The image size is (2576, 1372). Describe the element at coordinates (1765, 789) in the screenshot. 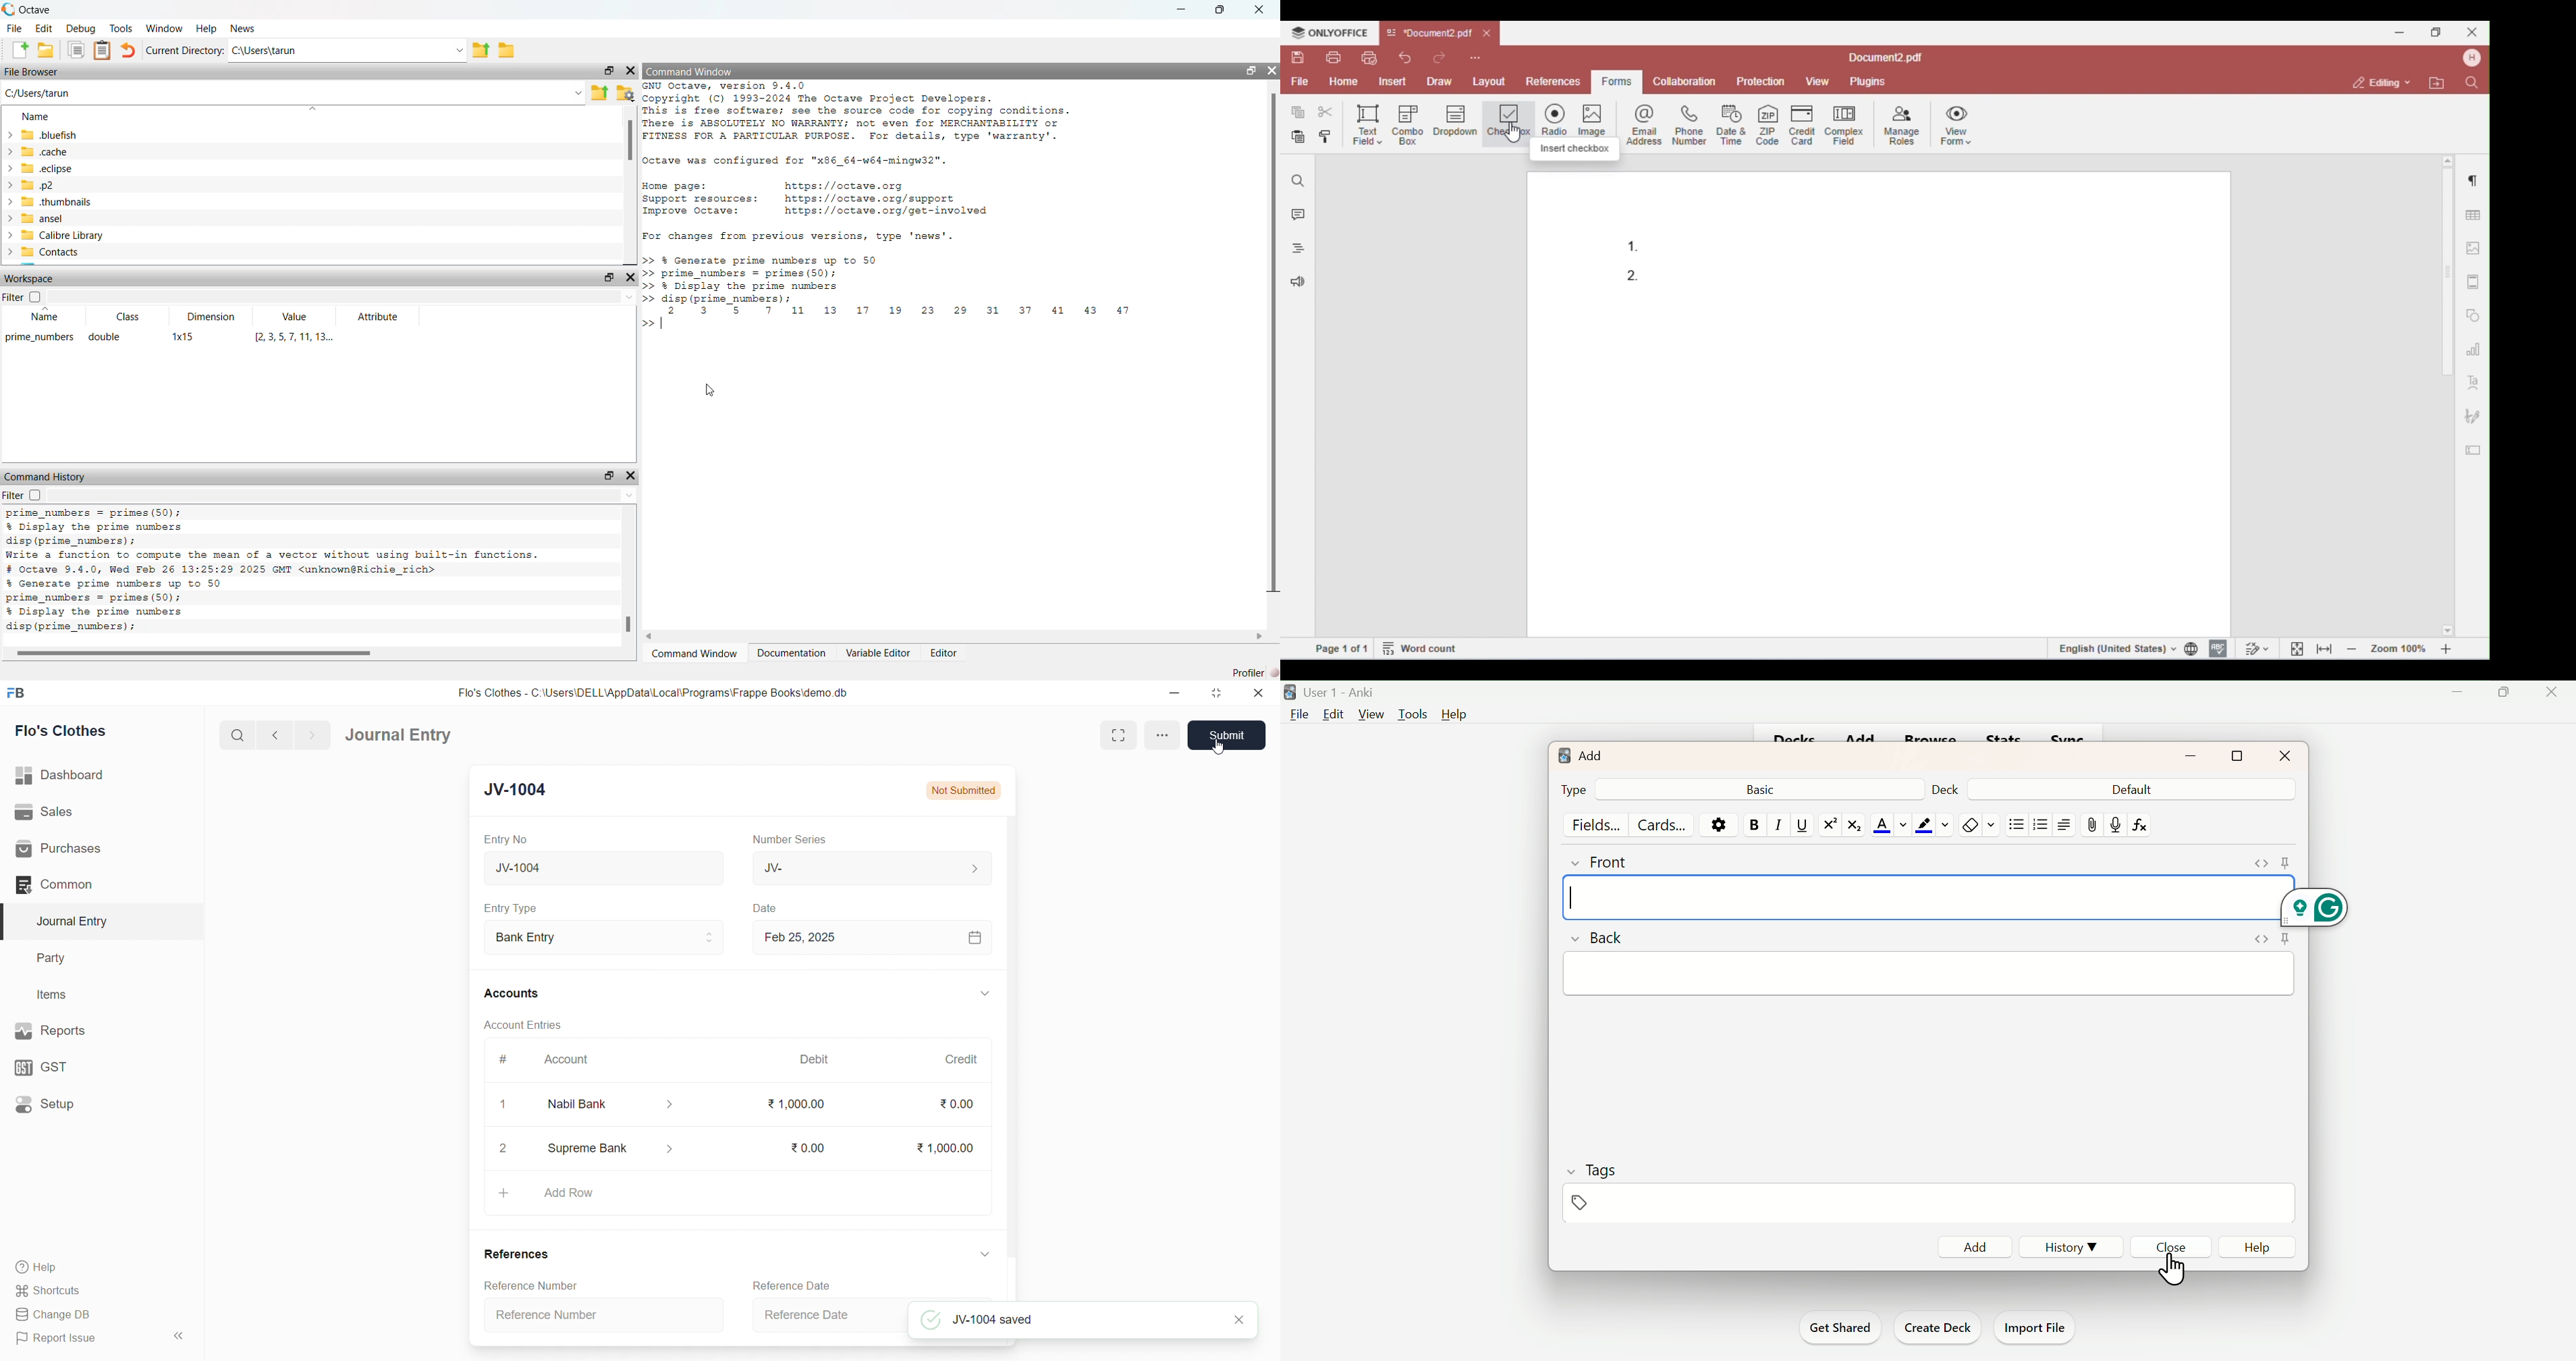

I see `Basic` at that location.